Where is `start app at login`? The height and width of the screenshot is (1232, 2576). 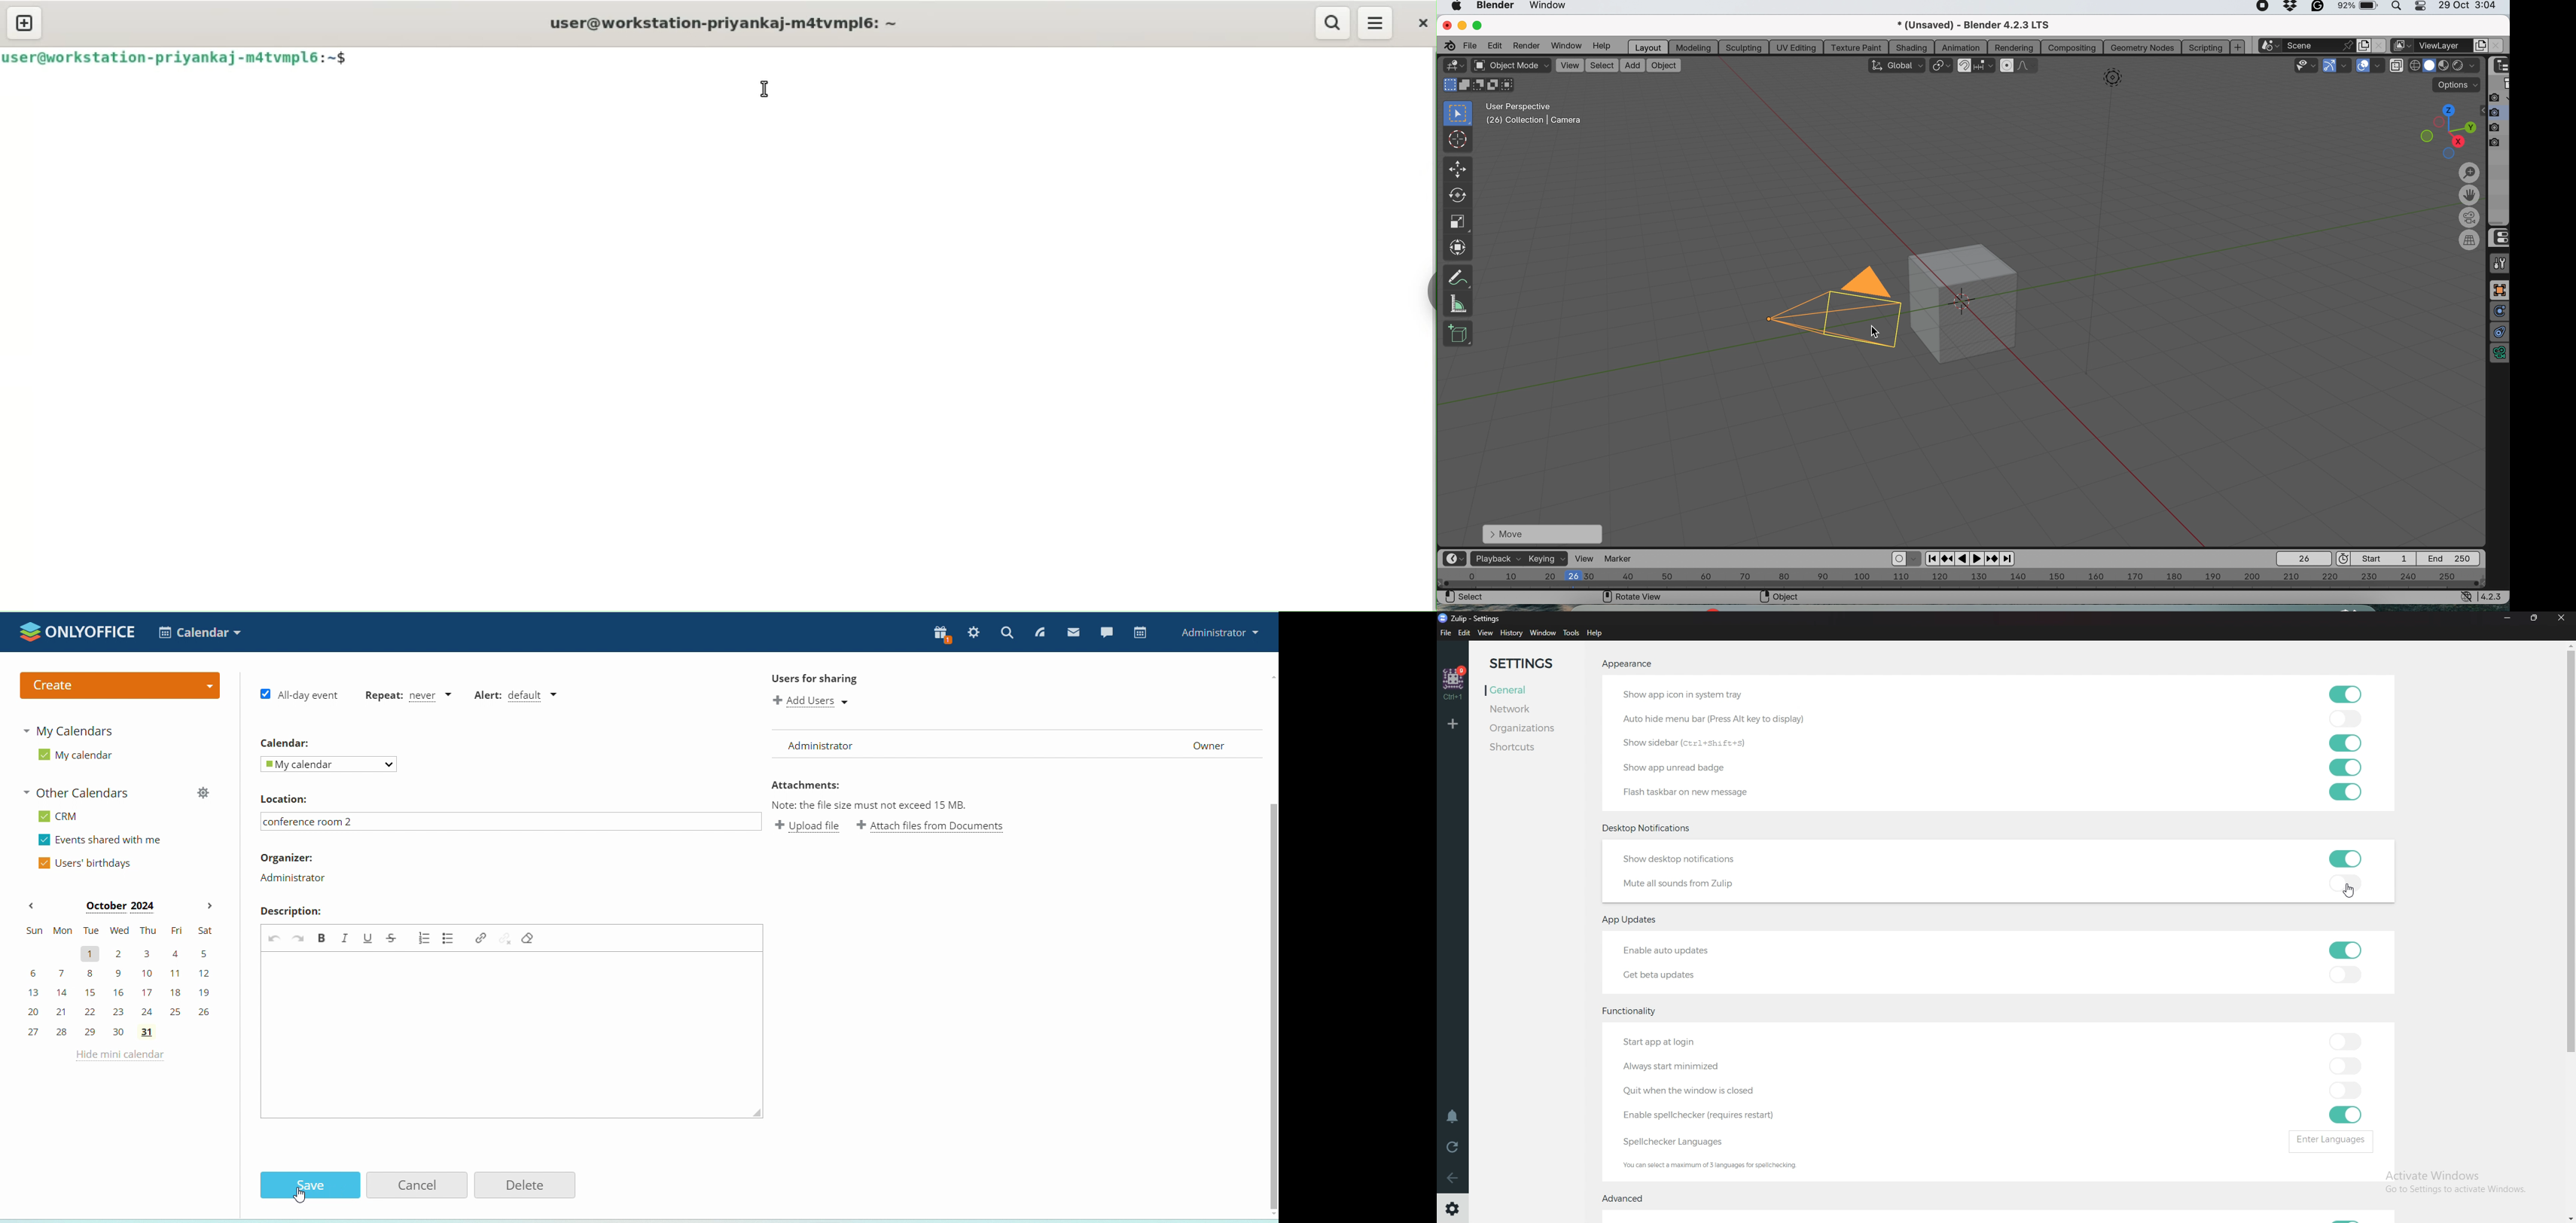 start app at login is located at coordinates (1701, 1039).